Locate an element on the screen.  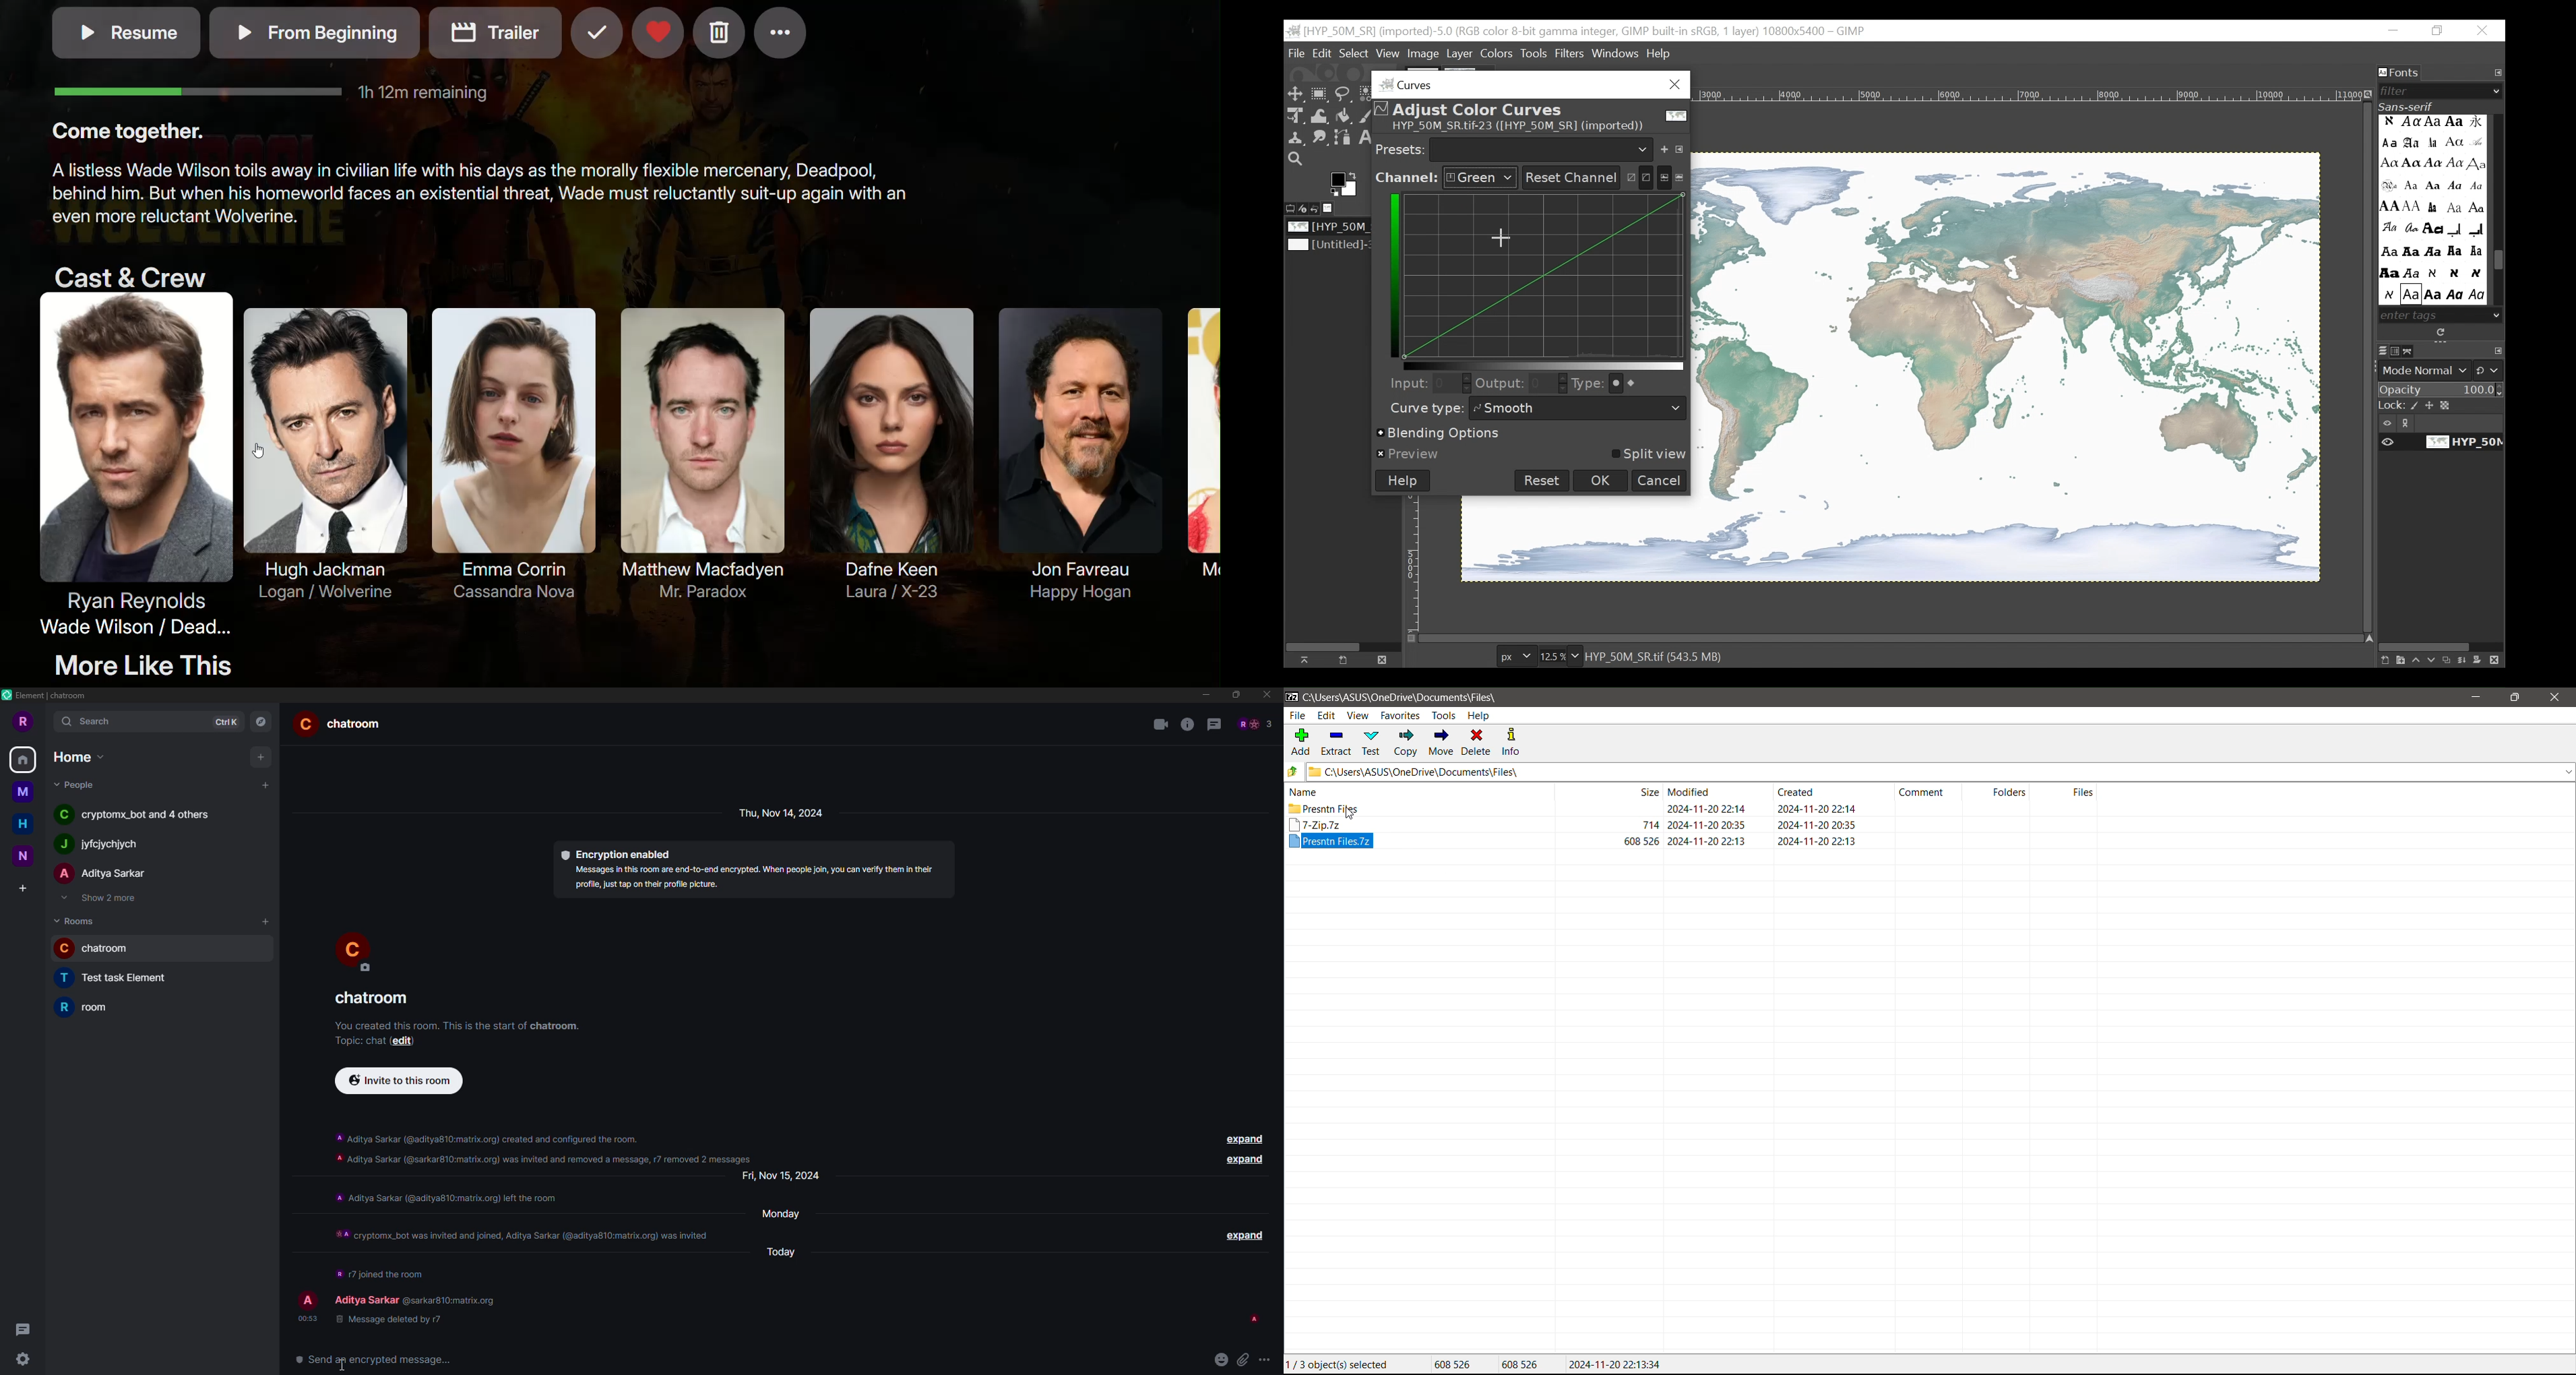
show 2 more is located at coordinates (104, 899).